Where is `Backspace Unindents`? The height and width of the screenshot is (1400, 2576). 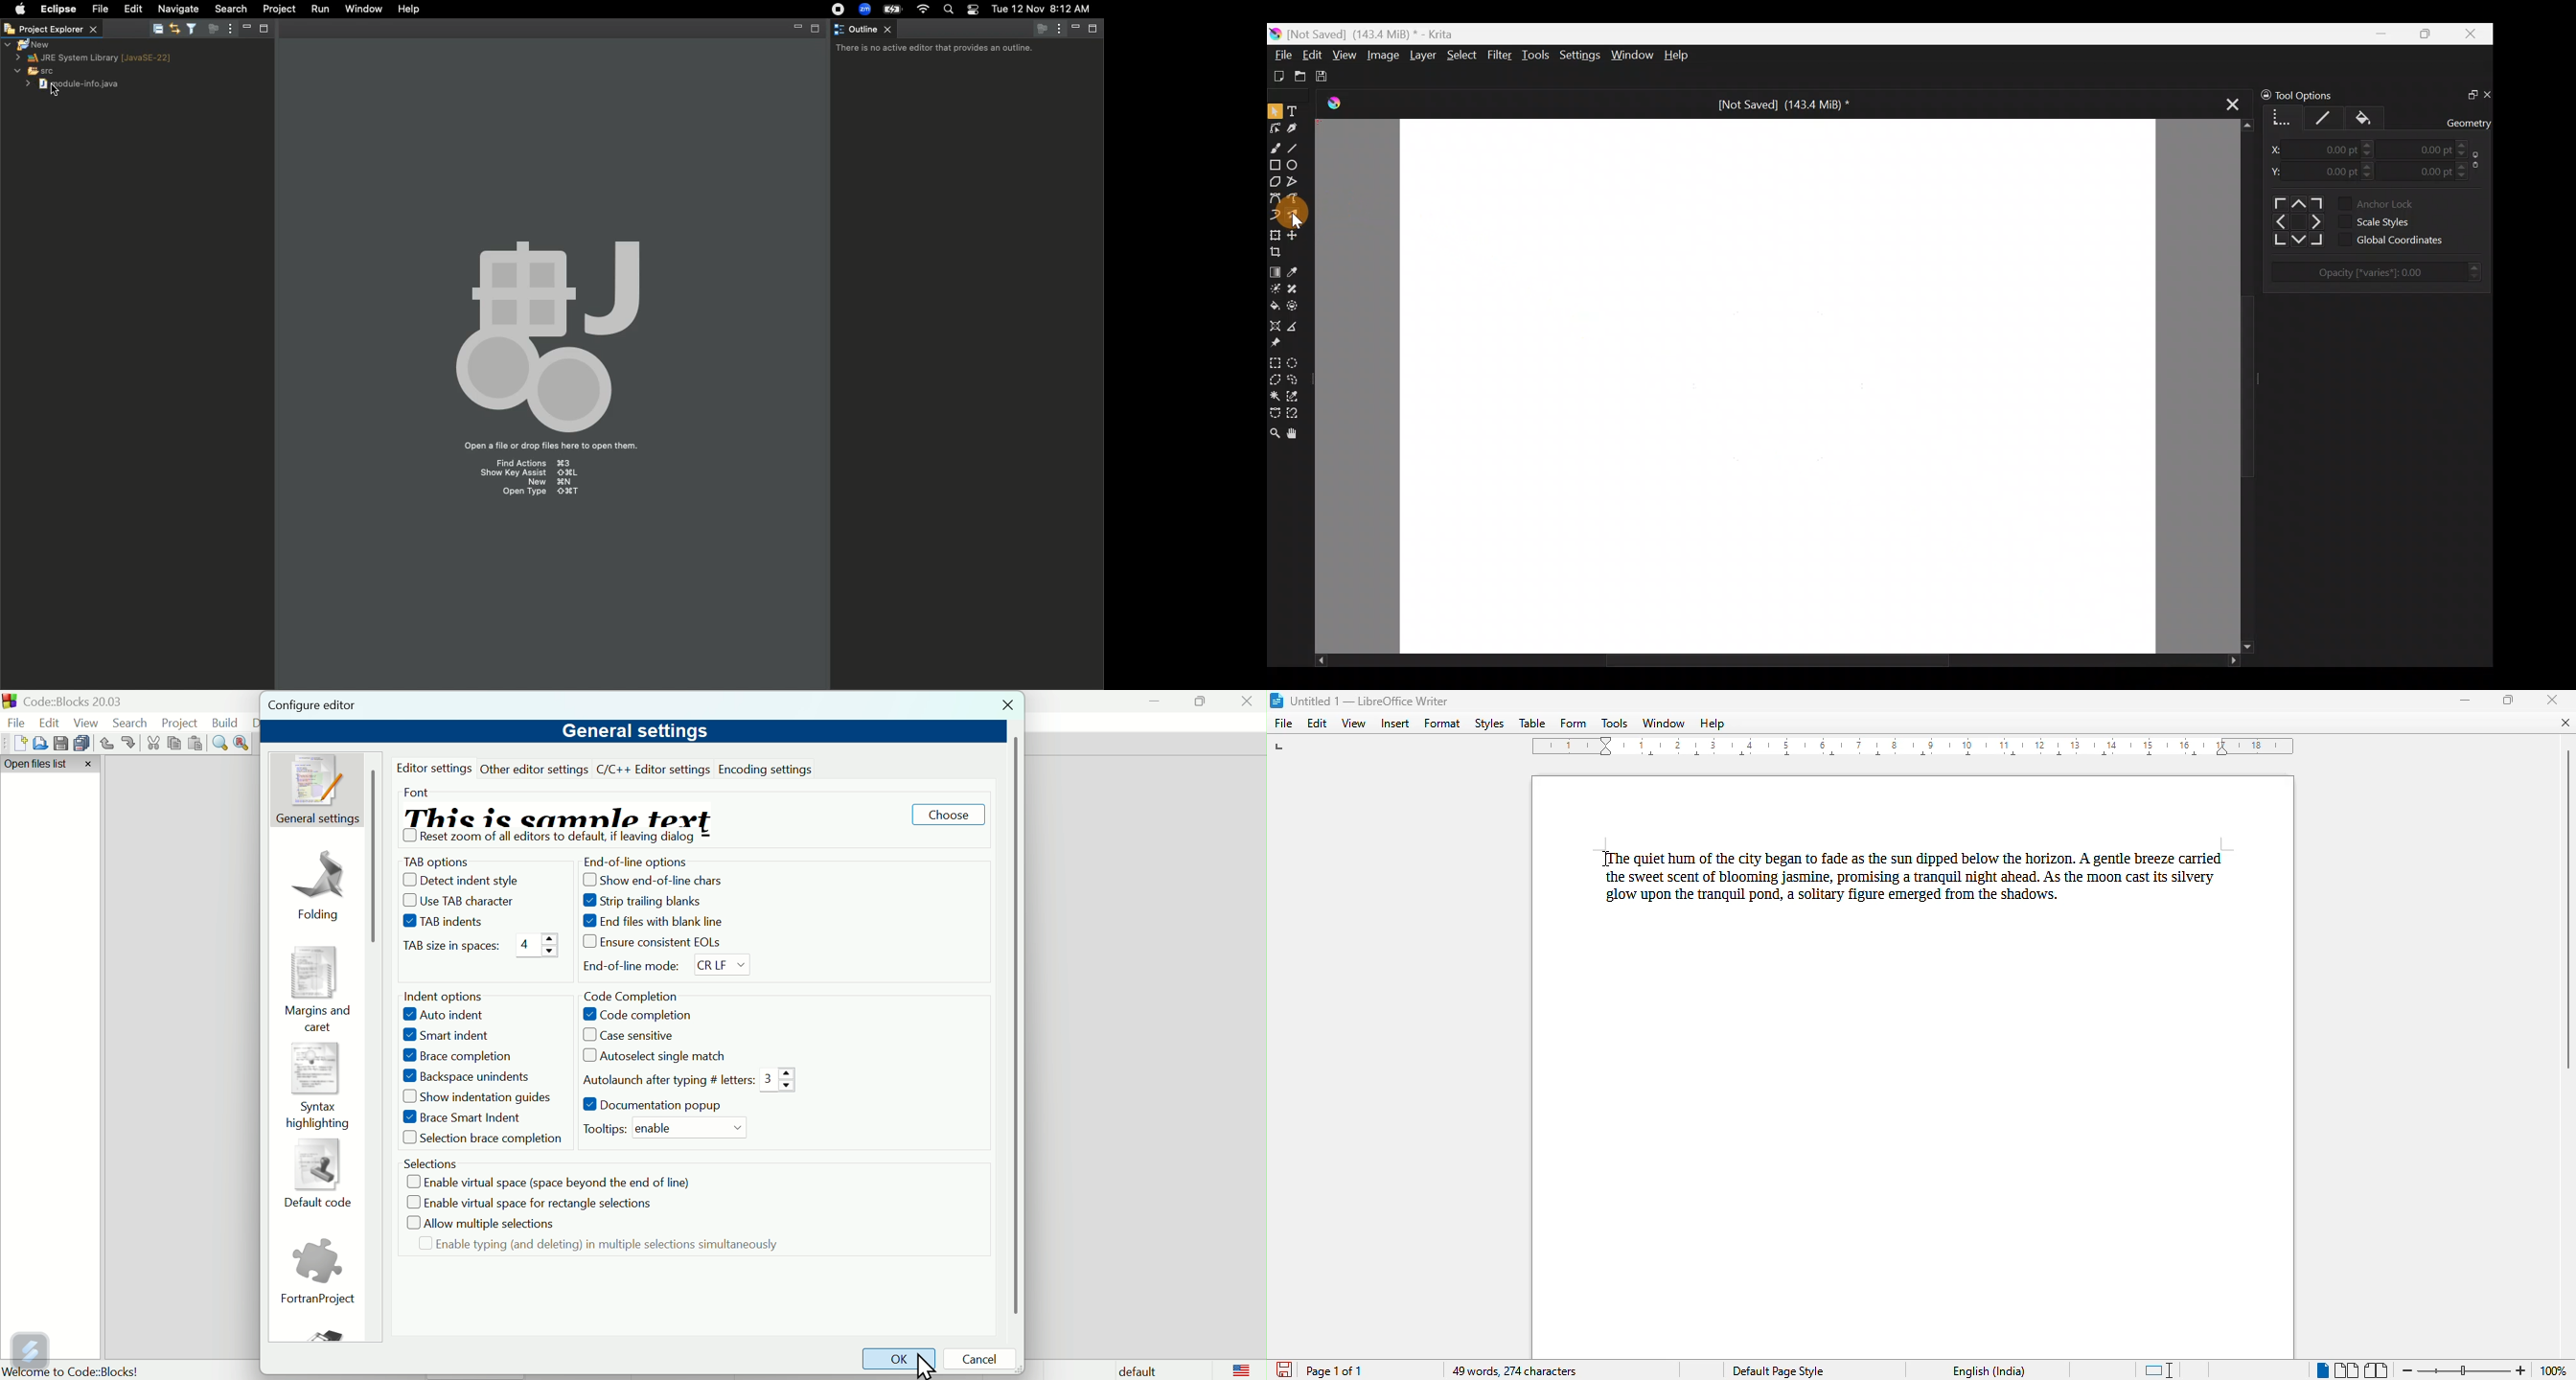 Backspace Unindents is located at coordinates (469, 1075).